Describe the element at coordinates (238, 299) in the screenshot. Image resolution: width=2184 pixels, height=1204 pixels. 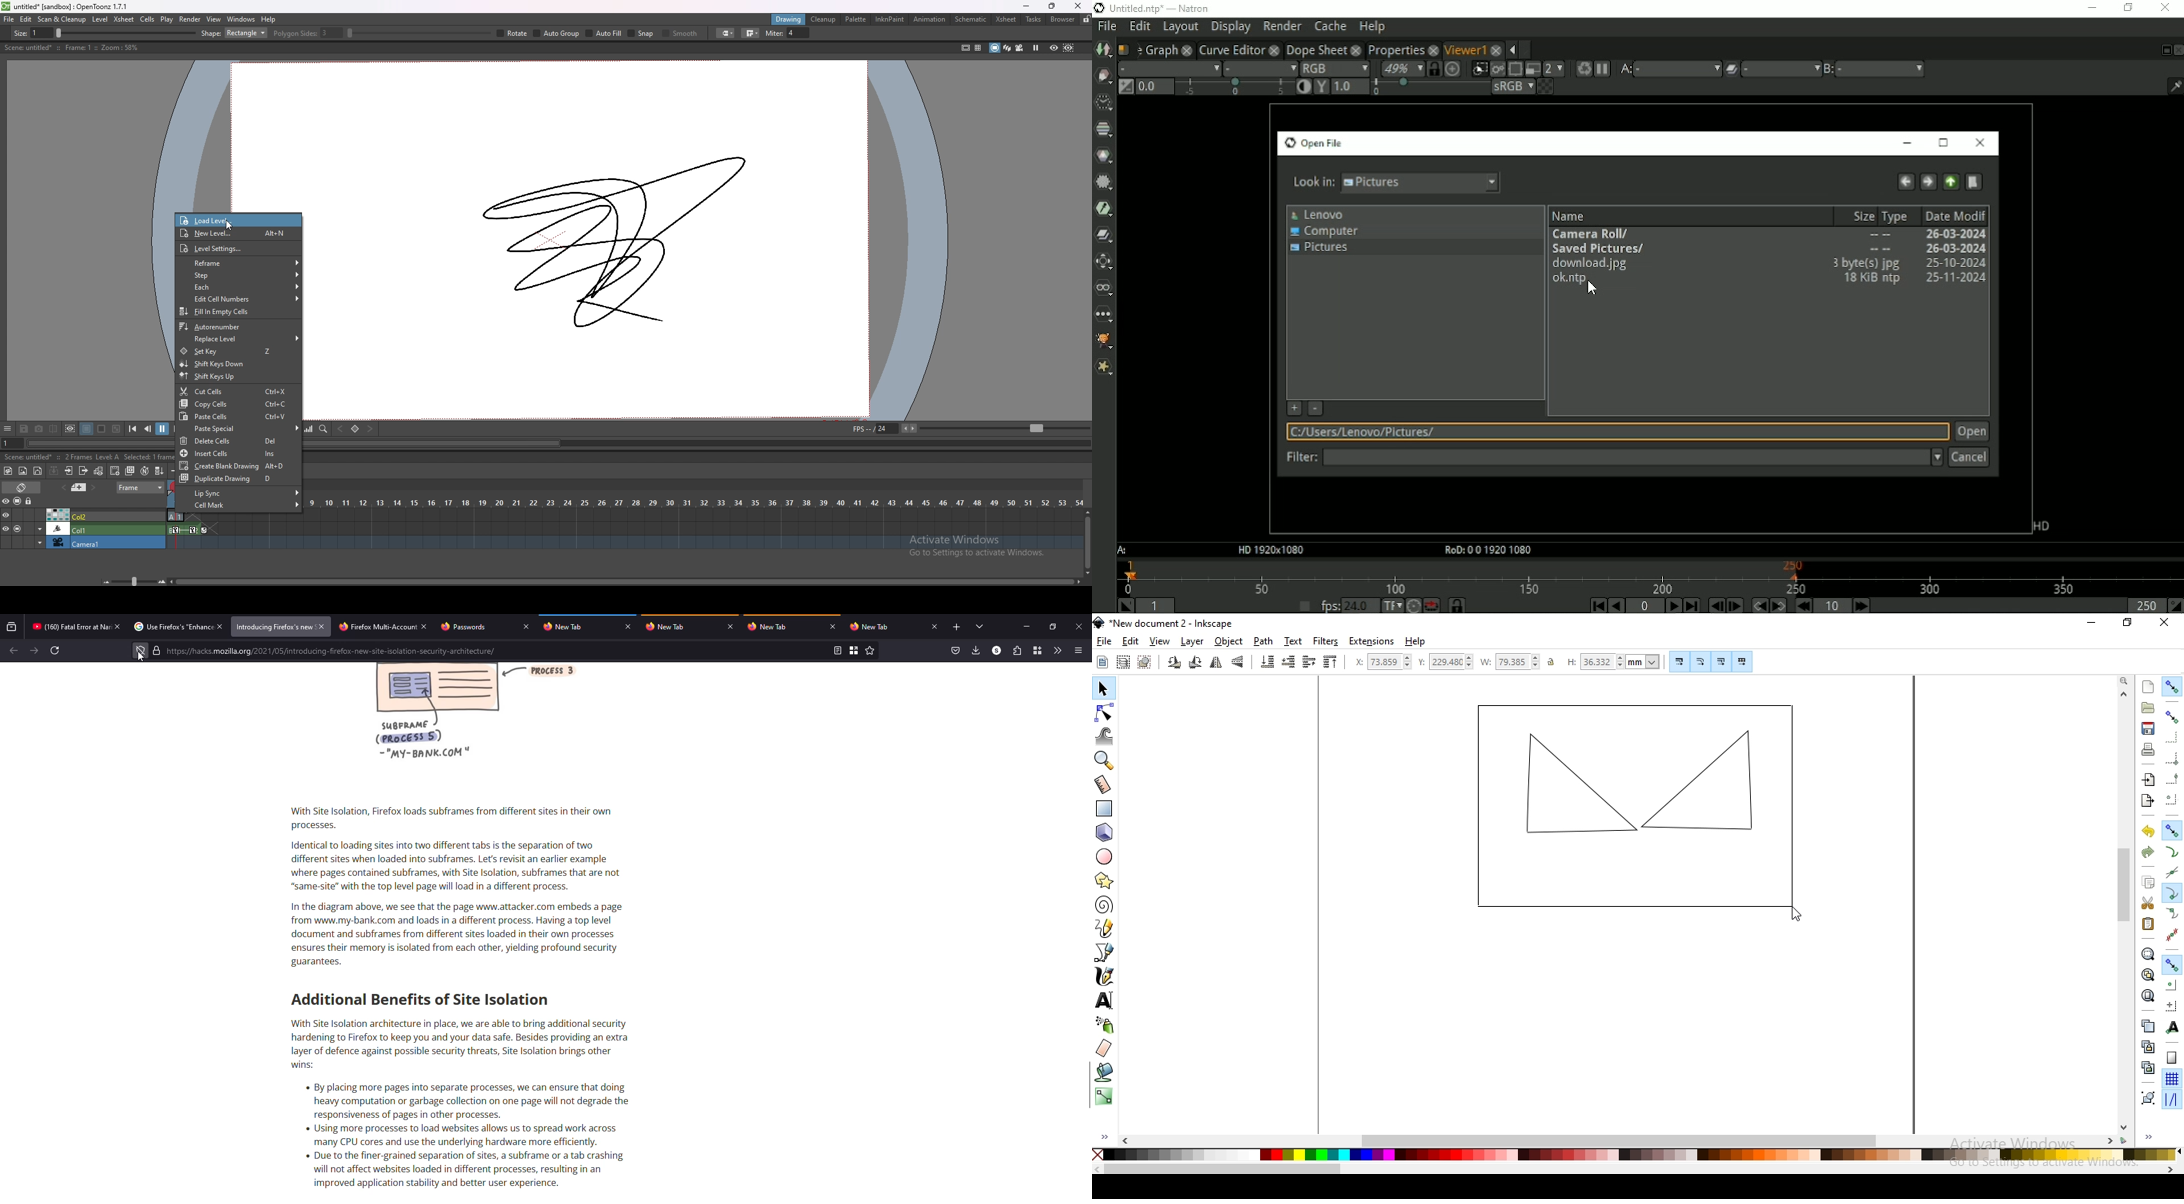
I see `edit cell numbers` at that location.